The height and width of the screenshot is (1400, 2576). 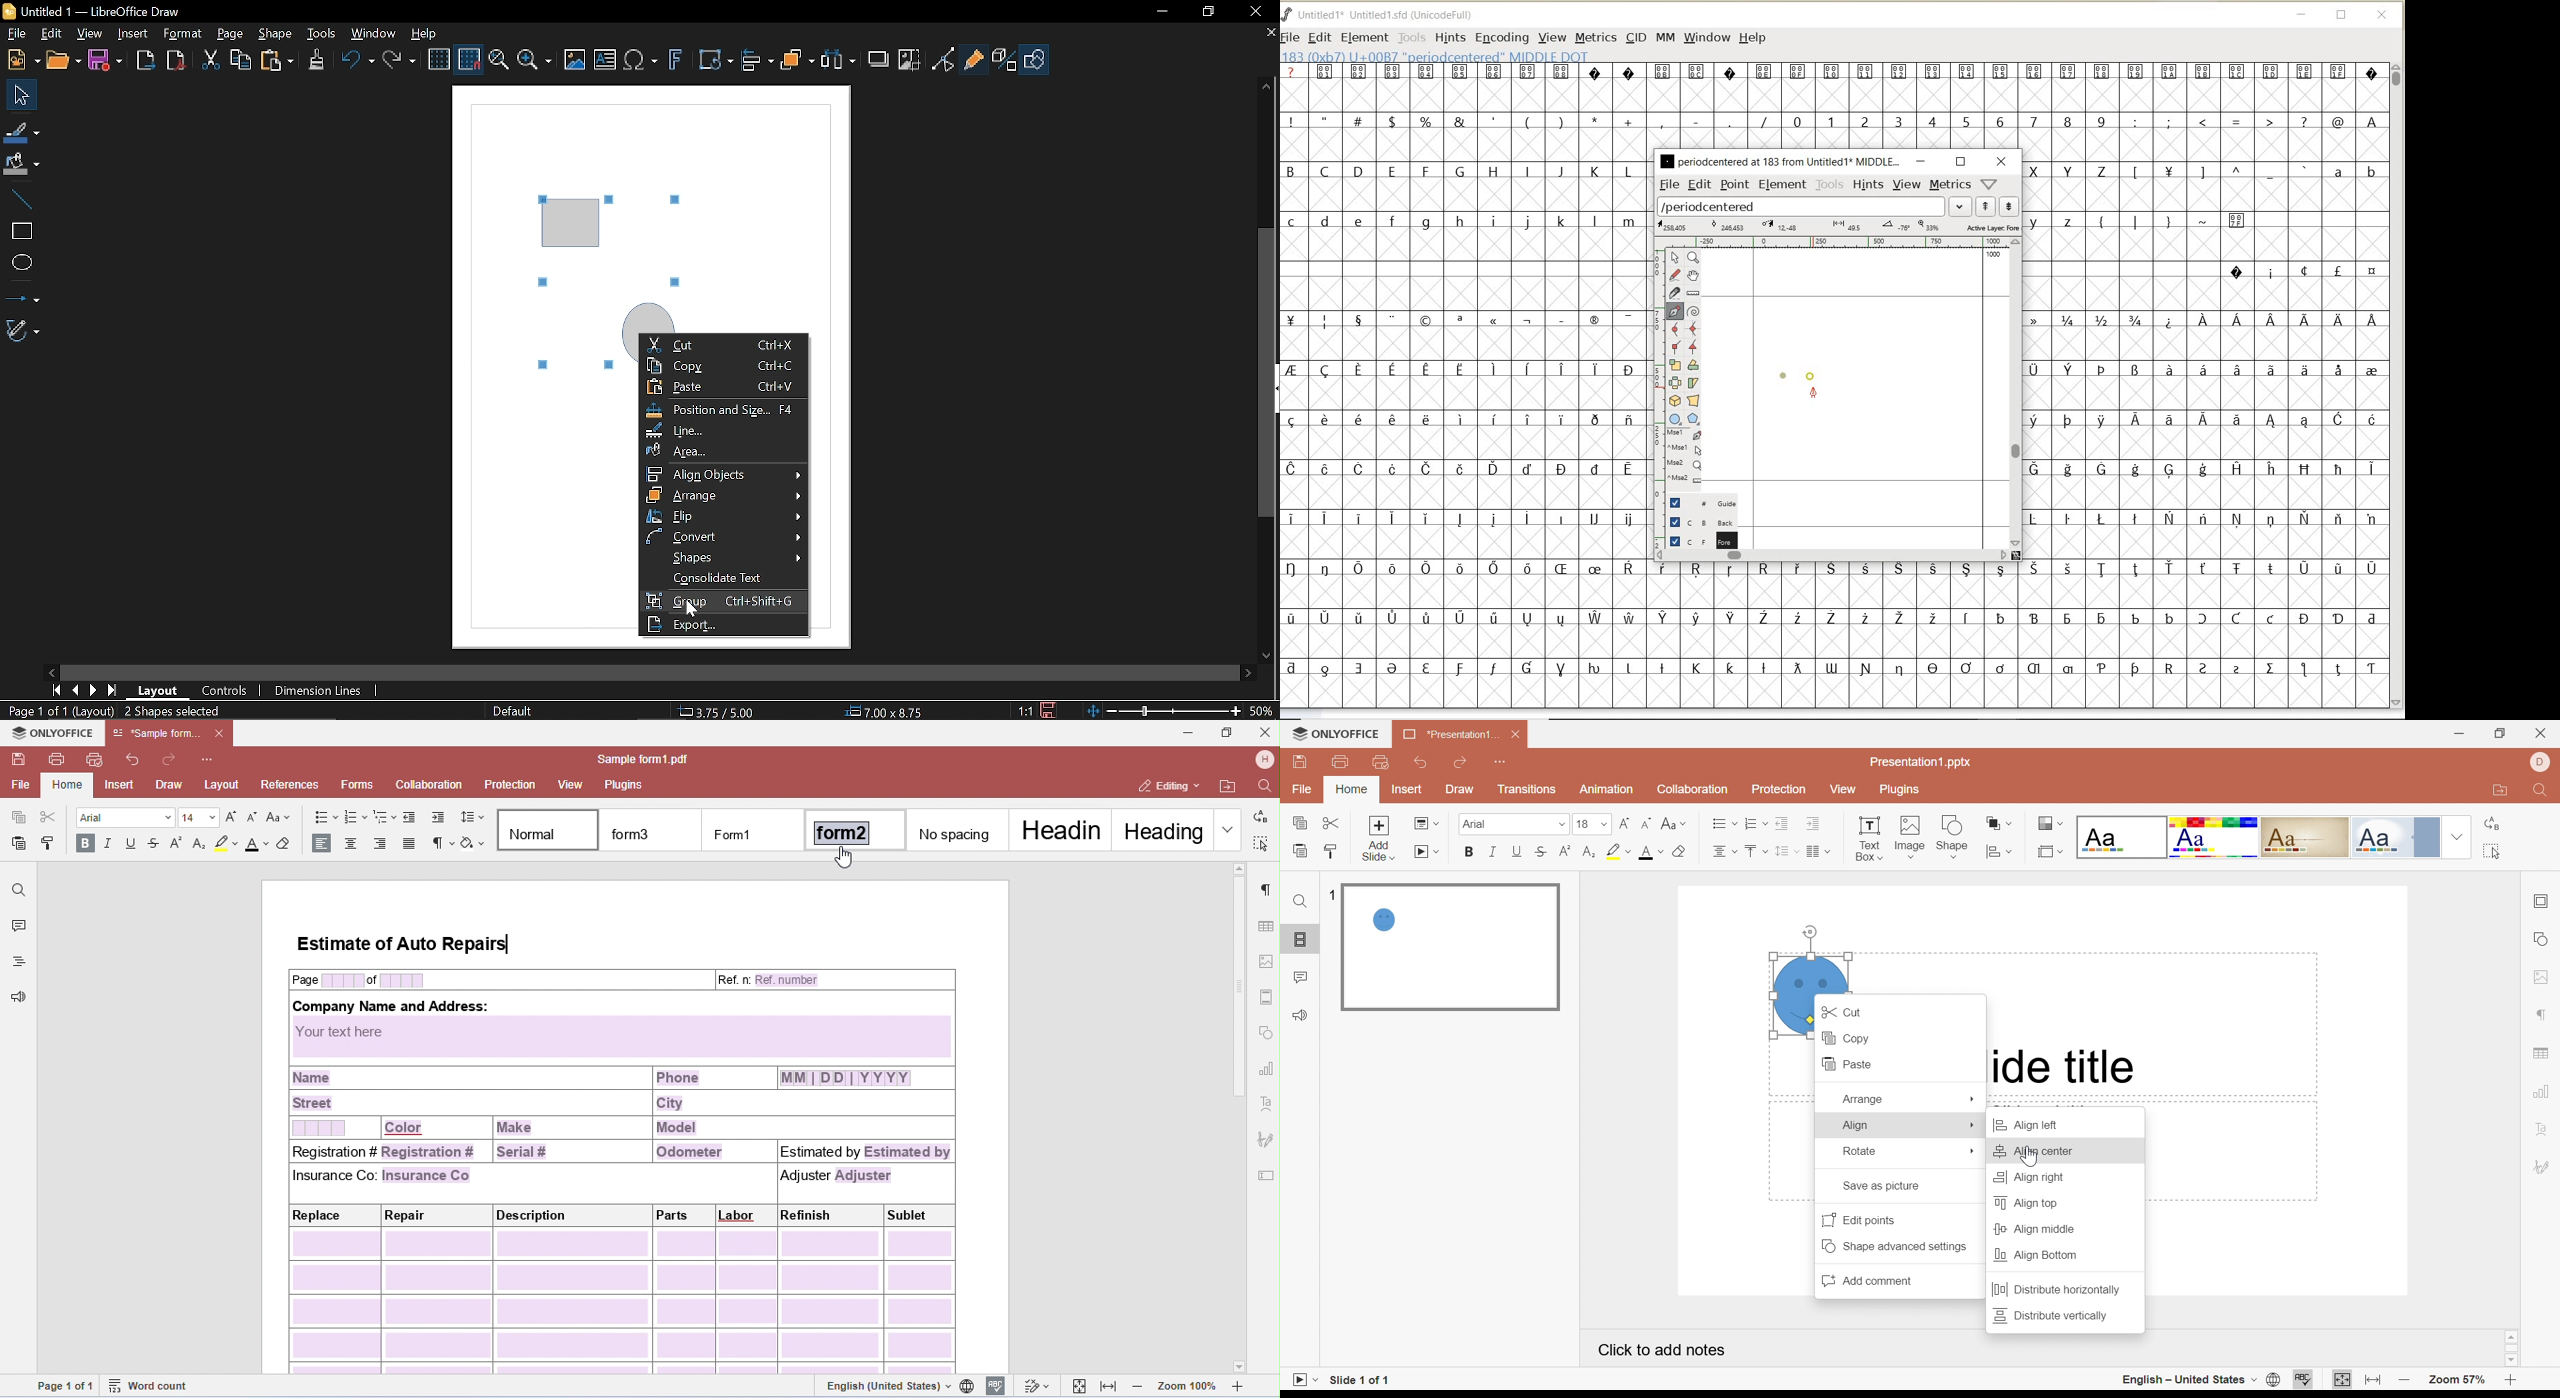 What do you see at coordinates (275, 36) in the screenshot?
I see `Shape` at bounding box center [275, 36].